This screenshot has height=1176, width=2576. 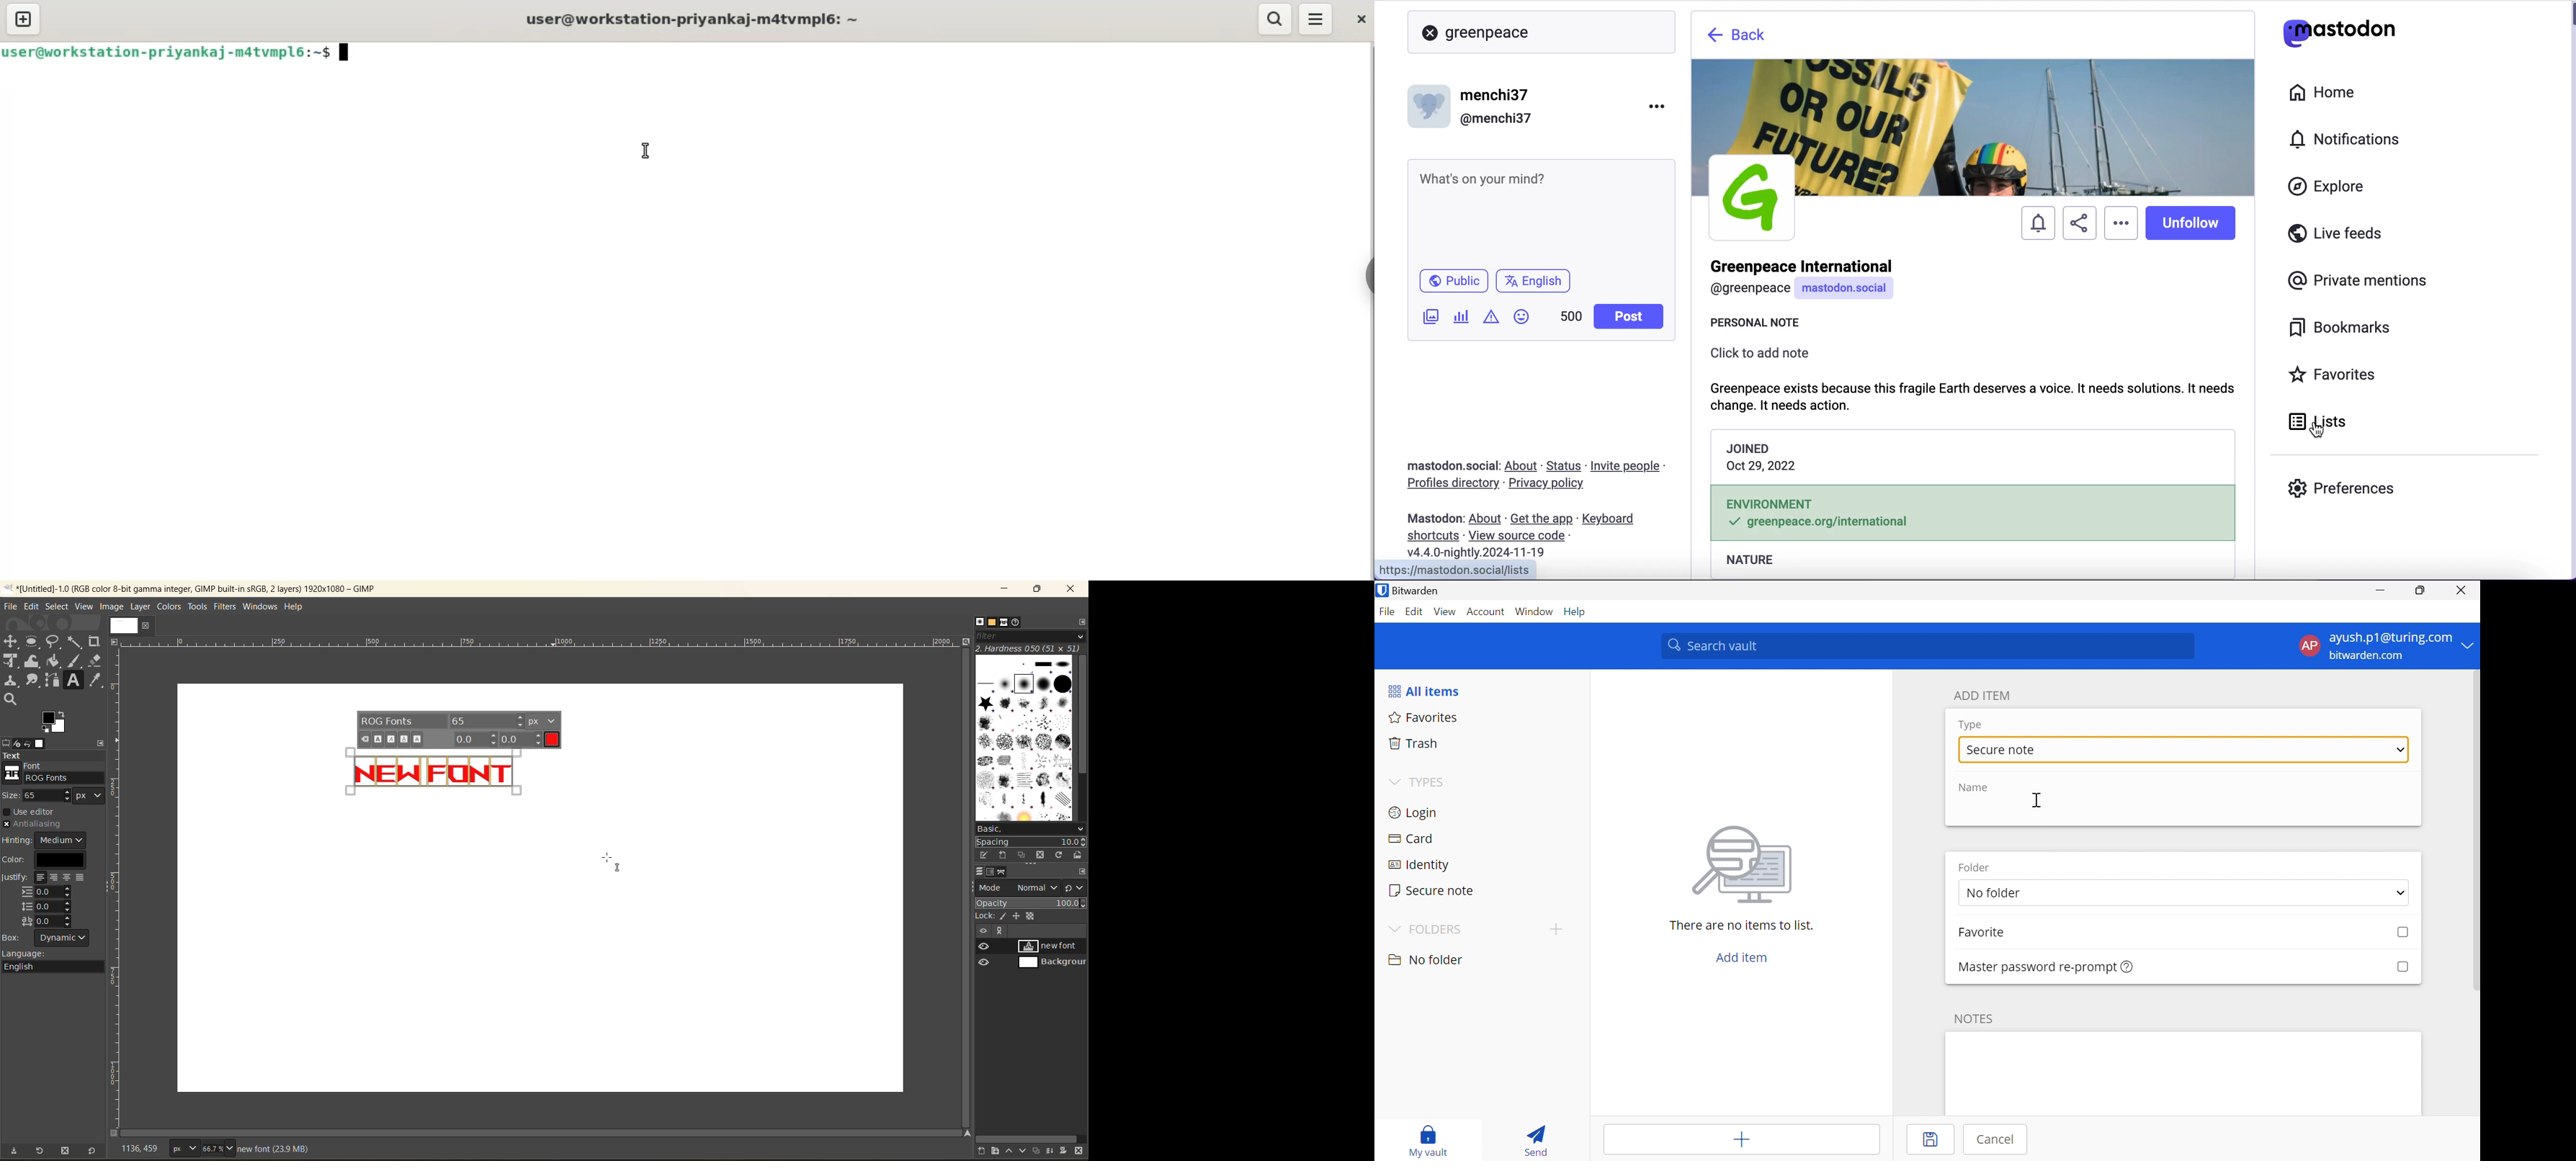 What do you see at coordinates (184, 1147) in the screenshot?
I see `type` at bounding box center [184, 1147].